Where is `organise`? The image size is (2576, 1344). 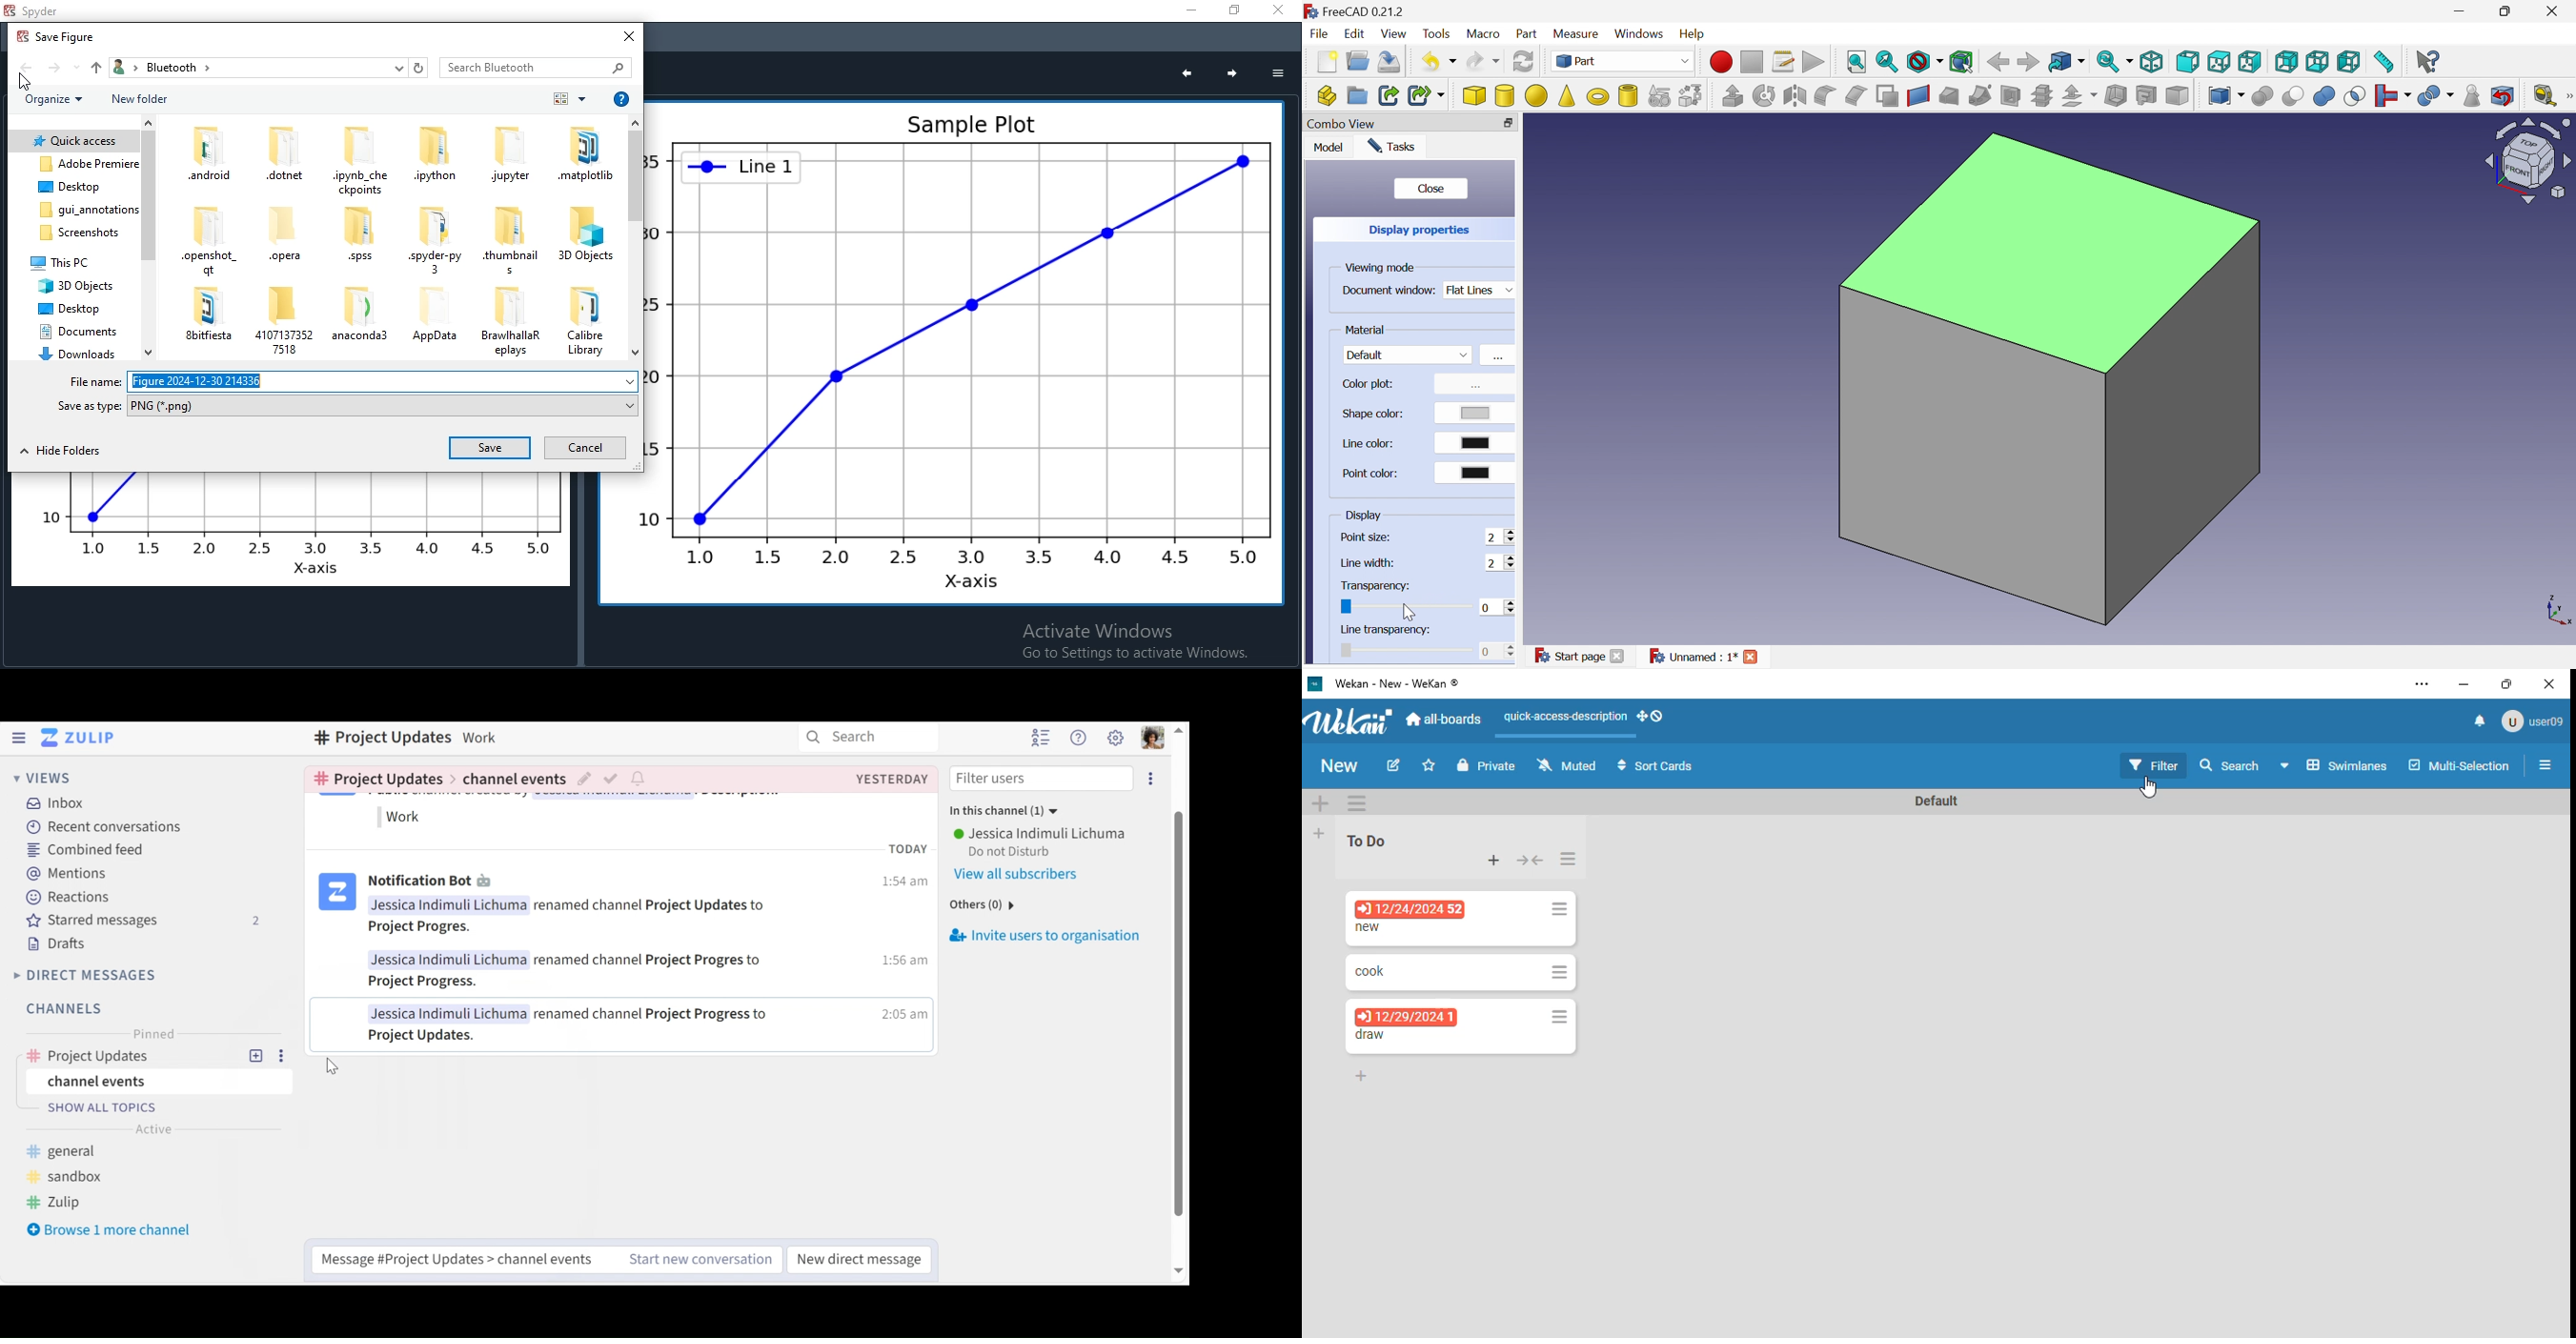
organise is located at coordinates (54, 100).